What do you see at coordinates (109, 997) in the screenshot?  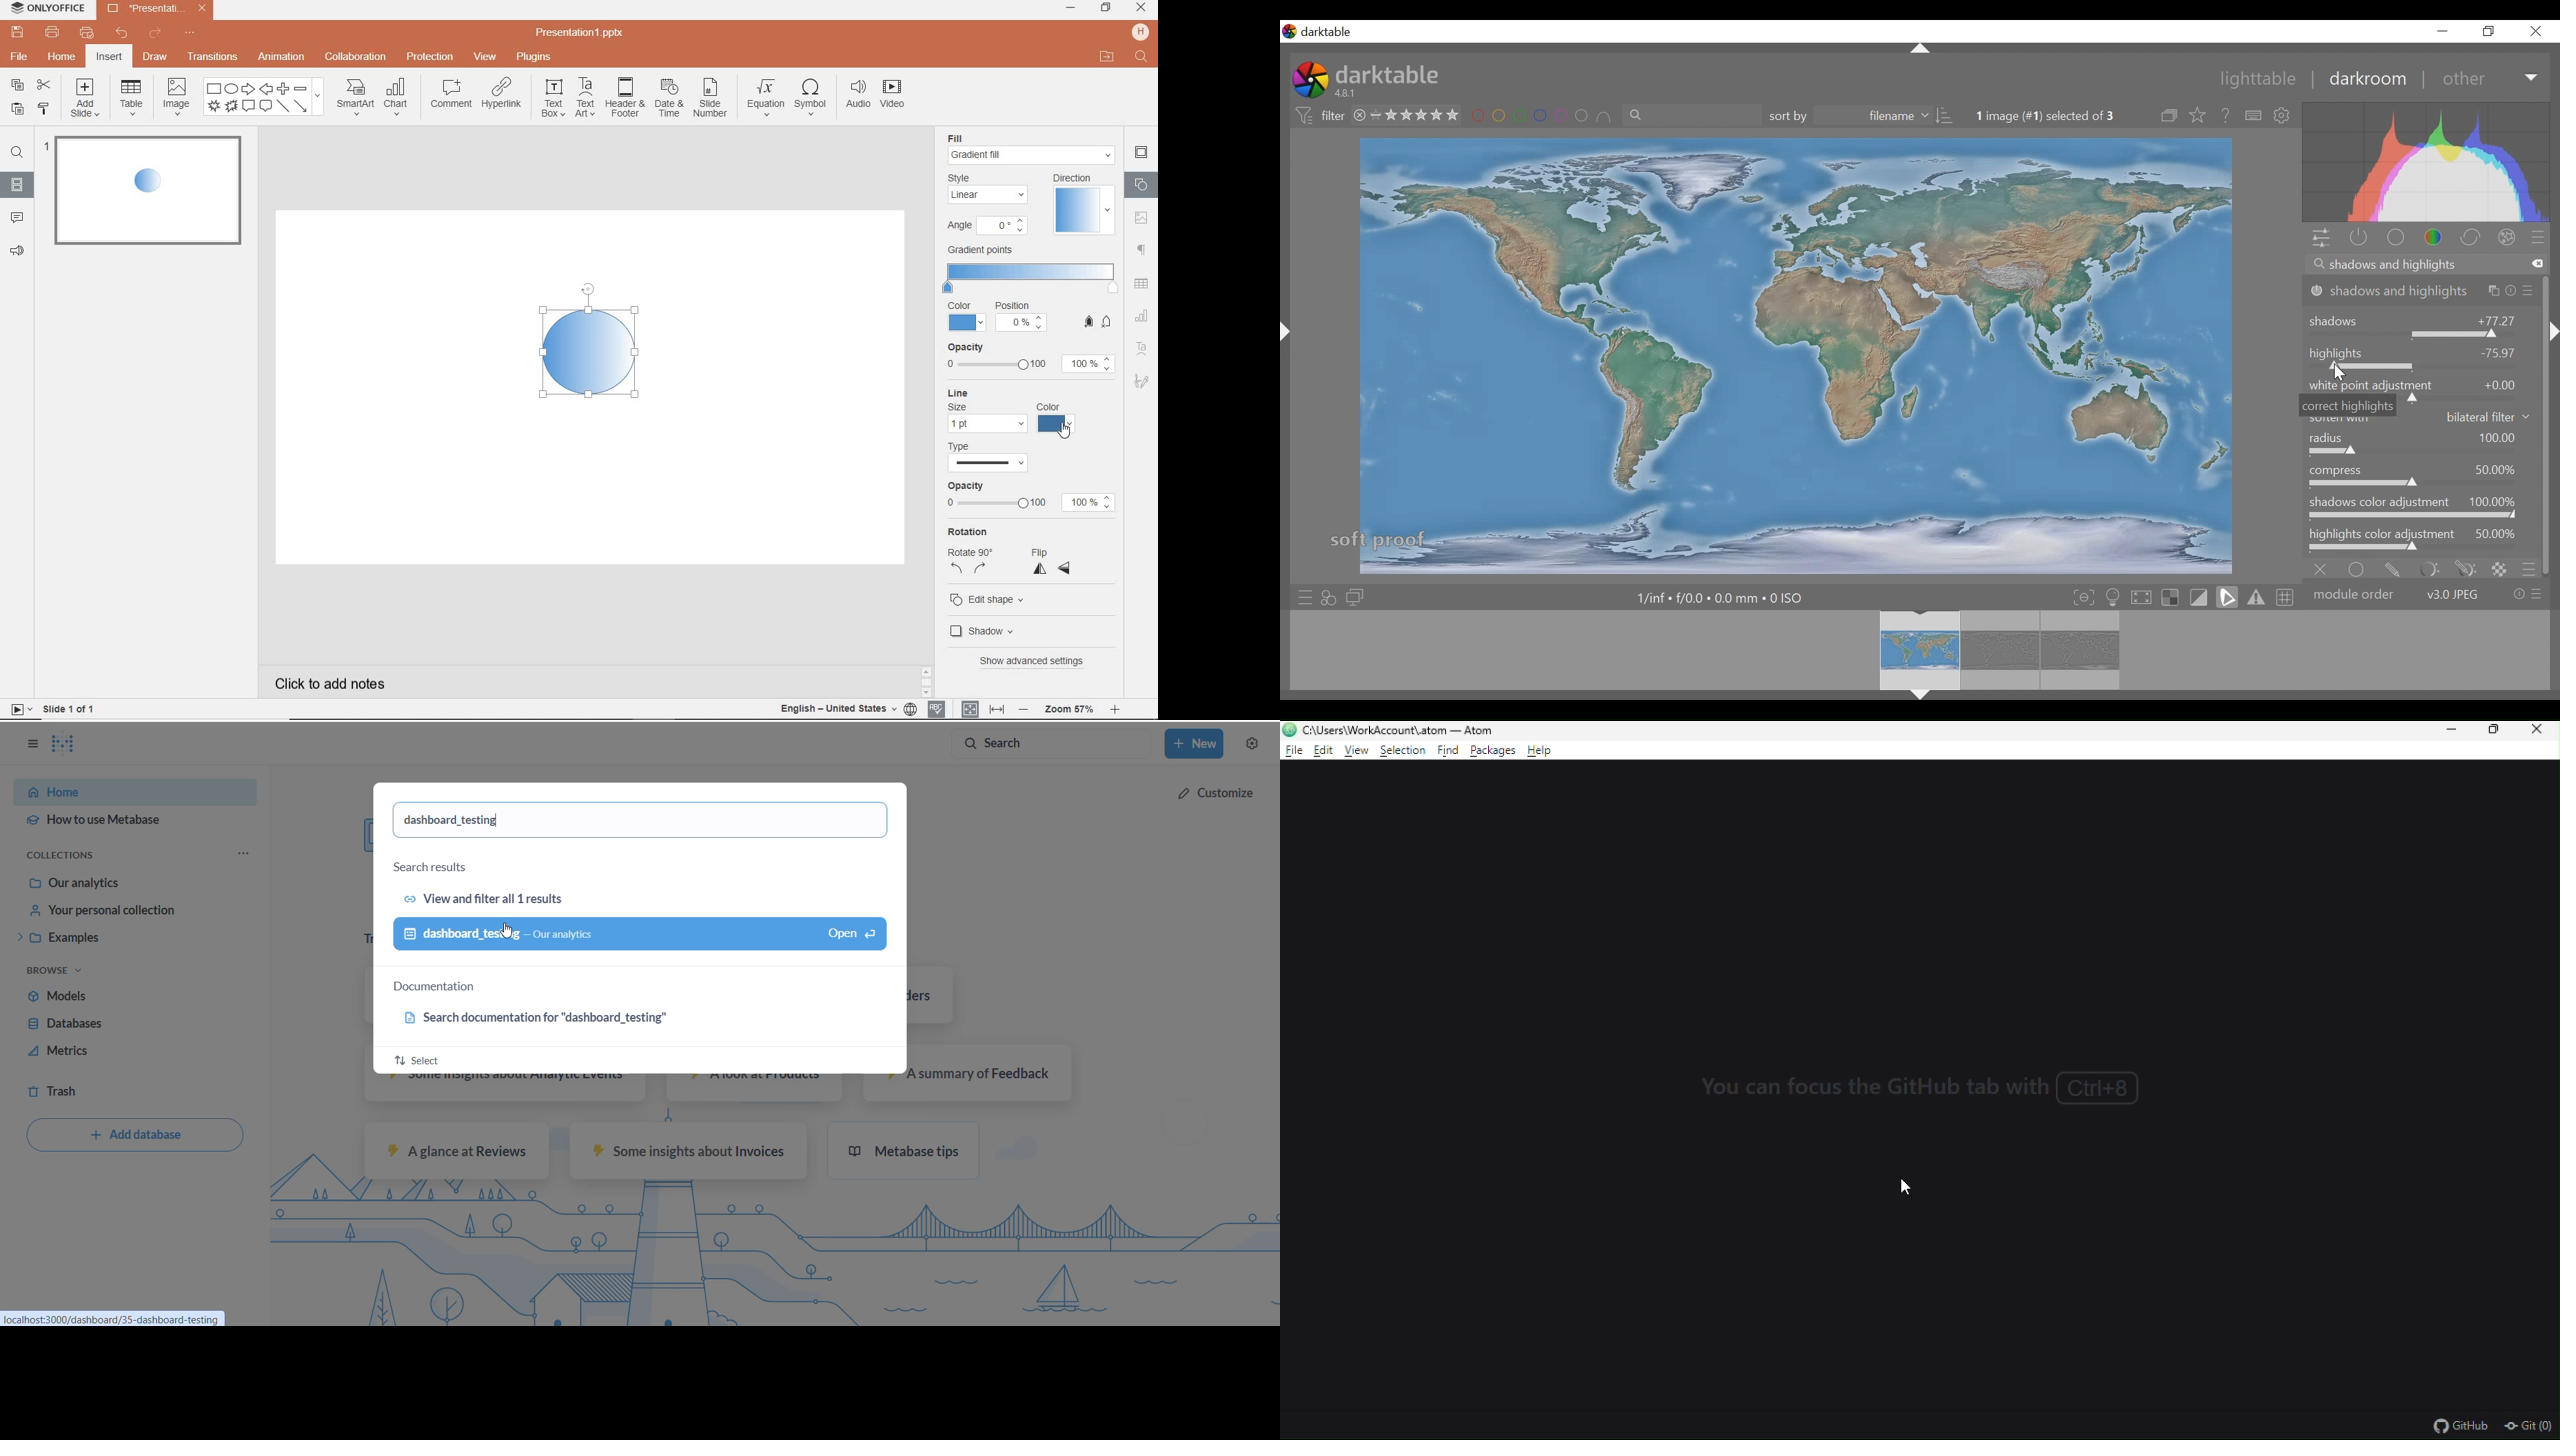 I see `models` at bounding box center [109, 997].